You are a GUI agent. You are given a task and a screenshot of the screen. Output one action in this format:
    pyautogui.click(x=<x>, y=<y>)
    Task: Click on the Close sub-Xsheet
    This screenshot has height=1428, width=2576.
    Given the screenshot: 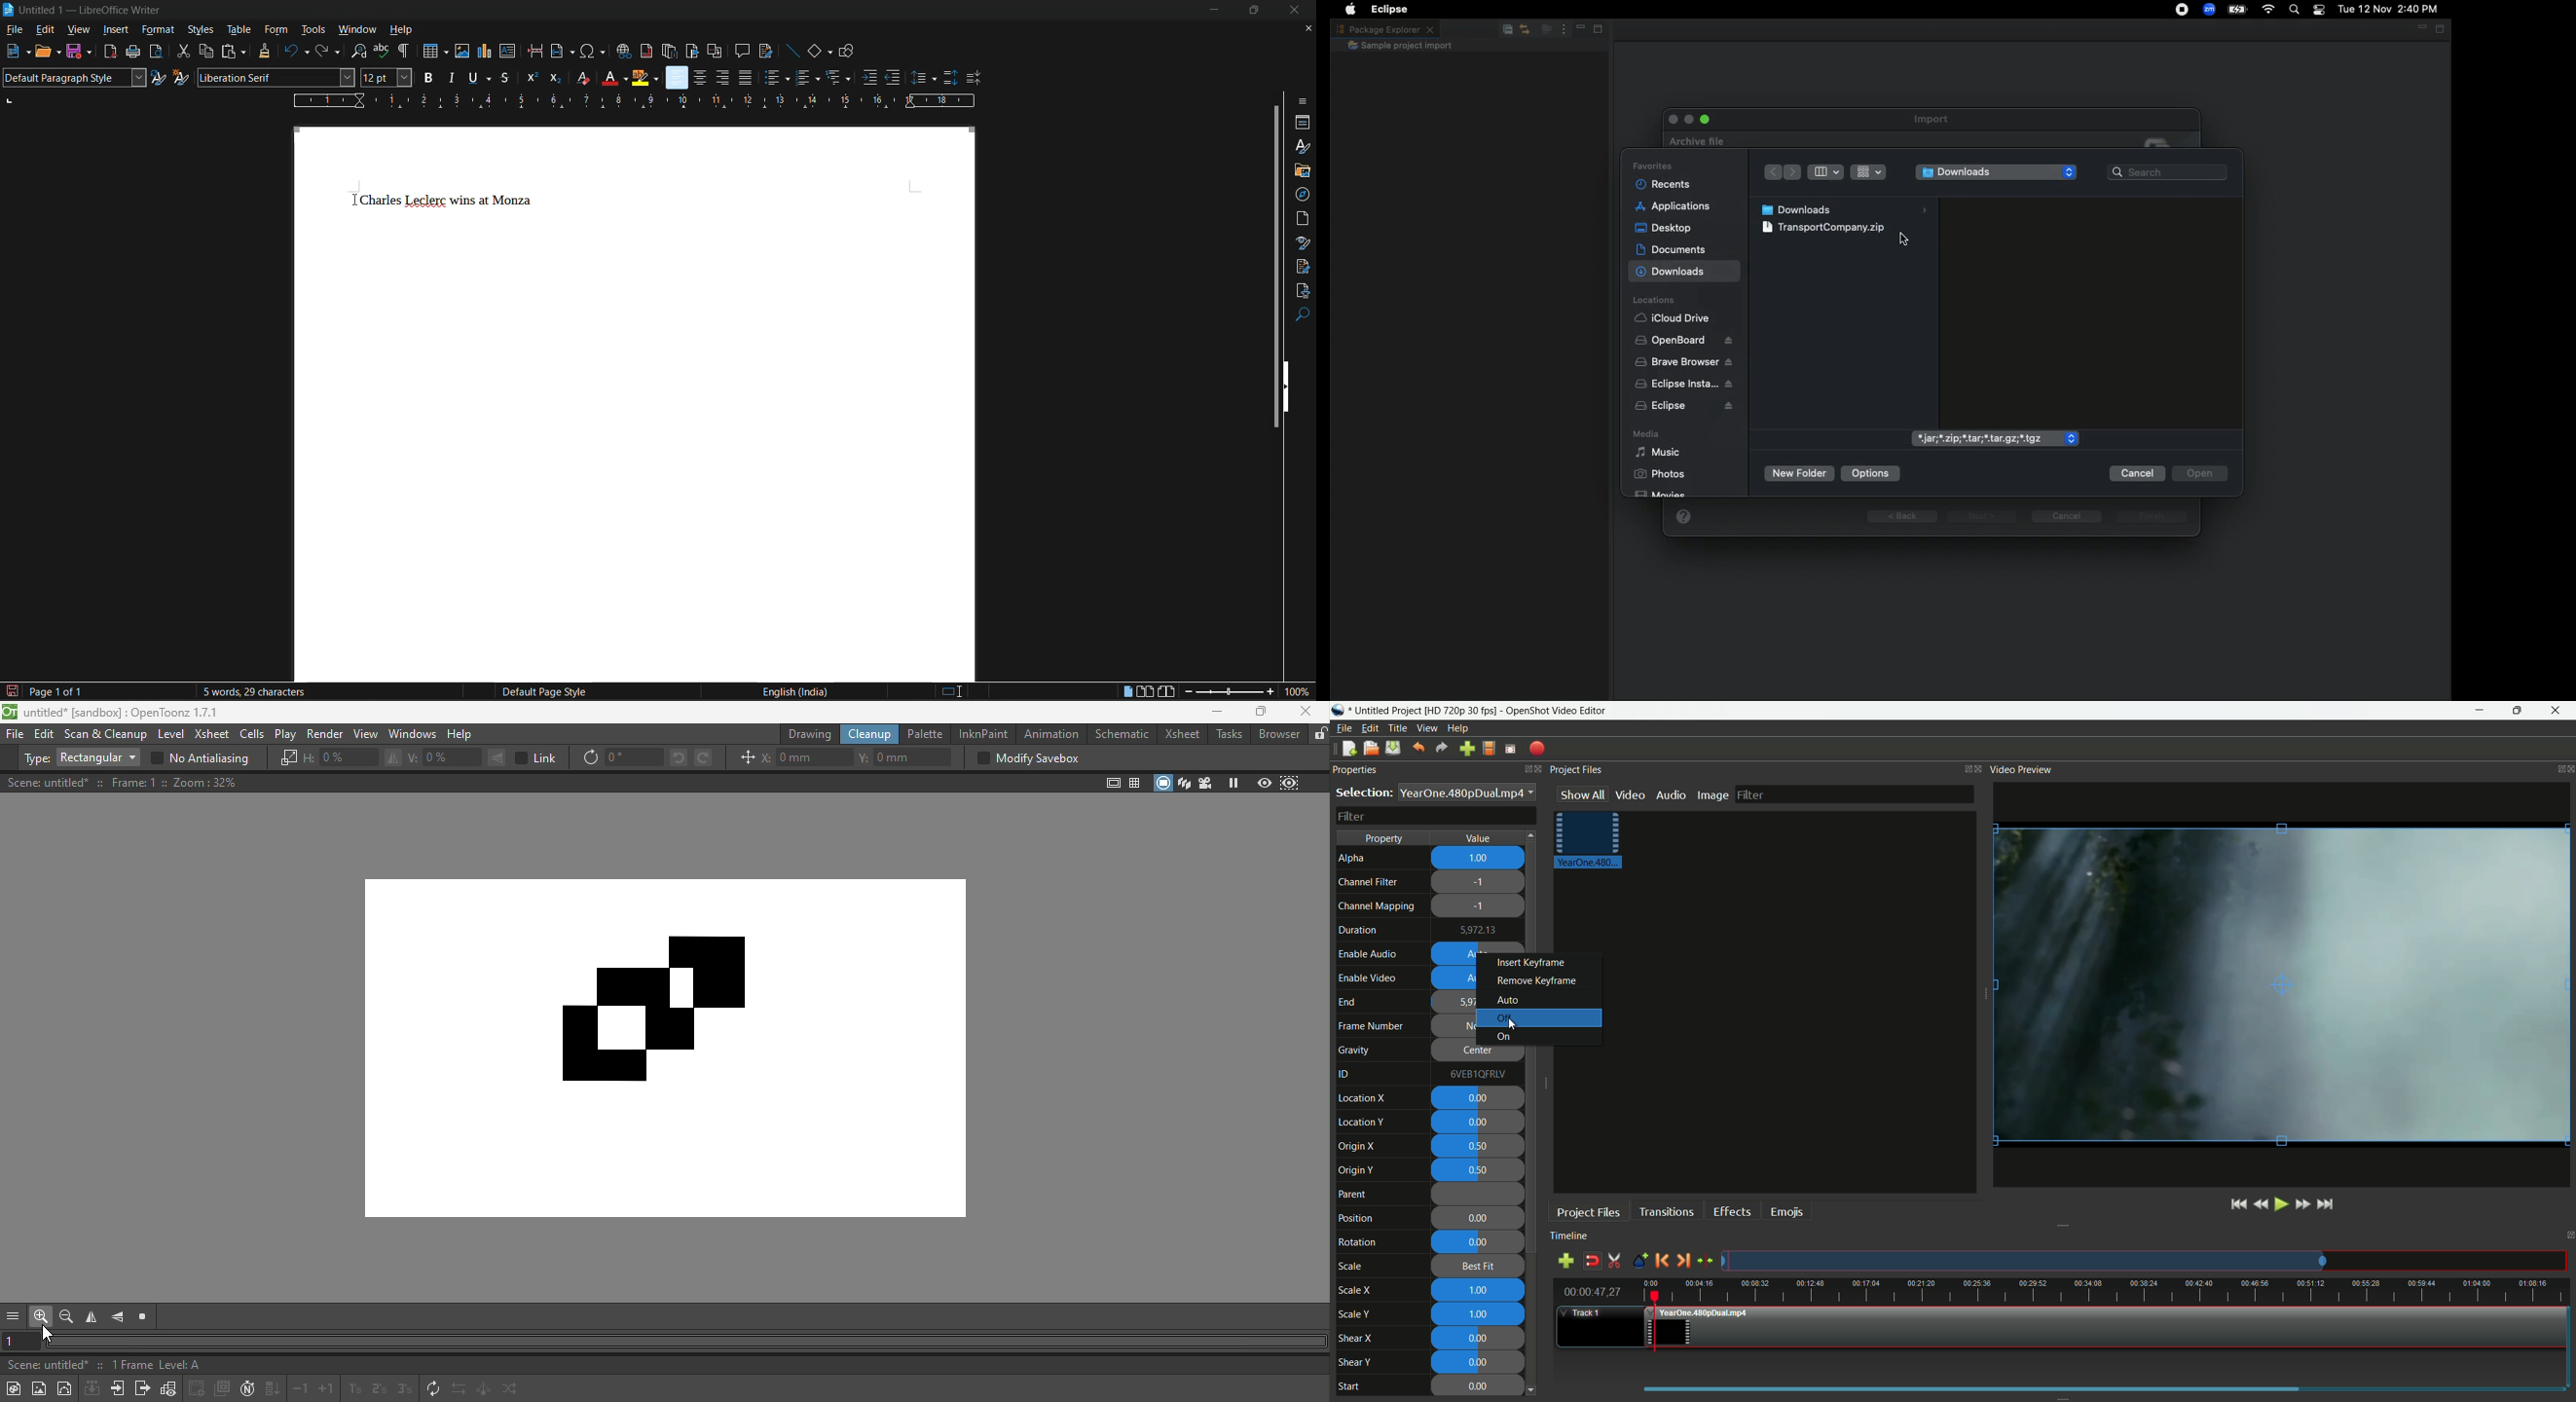 What is the action you would take?
    pyautogui.click(x=140, y=1390)
    